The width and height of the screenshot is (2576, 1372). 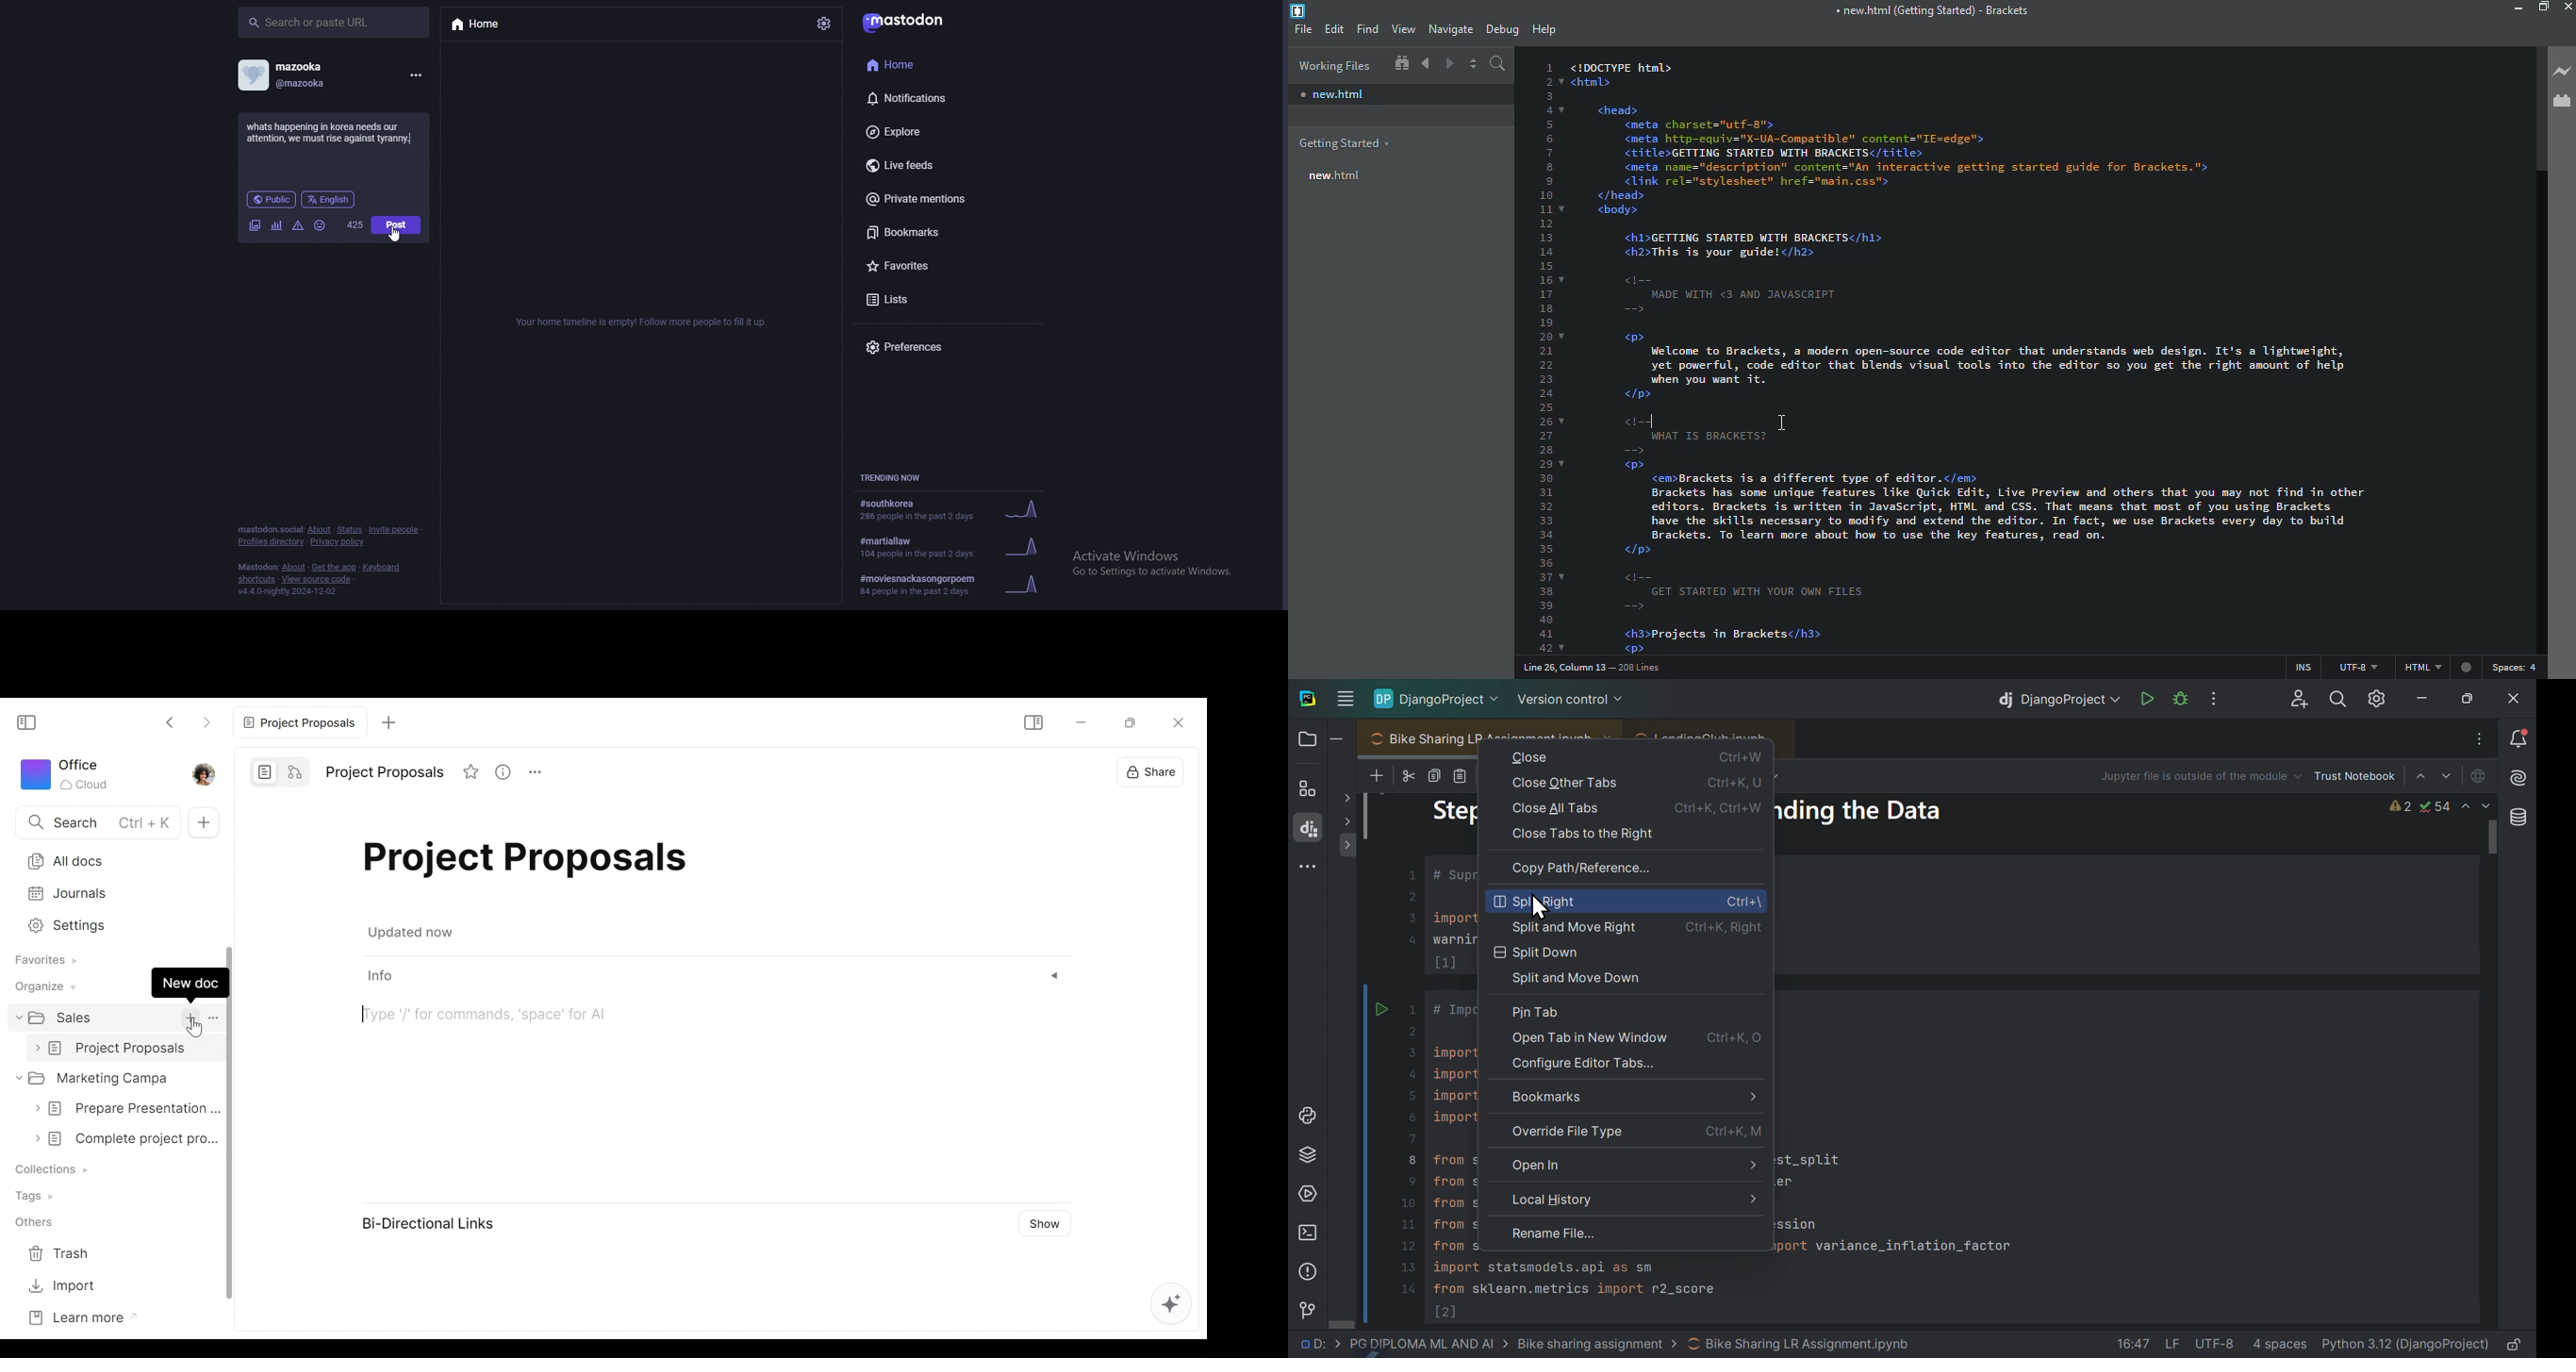 I want to click on new, so click(x=1333, y=91).